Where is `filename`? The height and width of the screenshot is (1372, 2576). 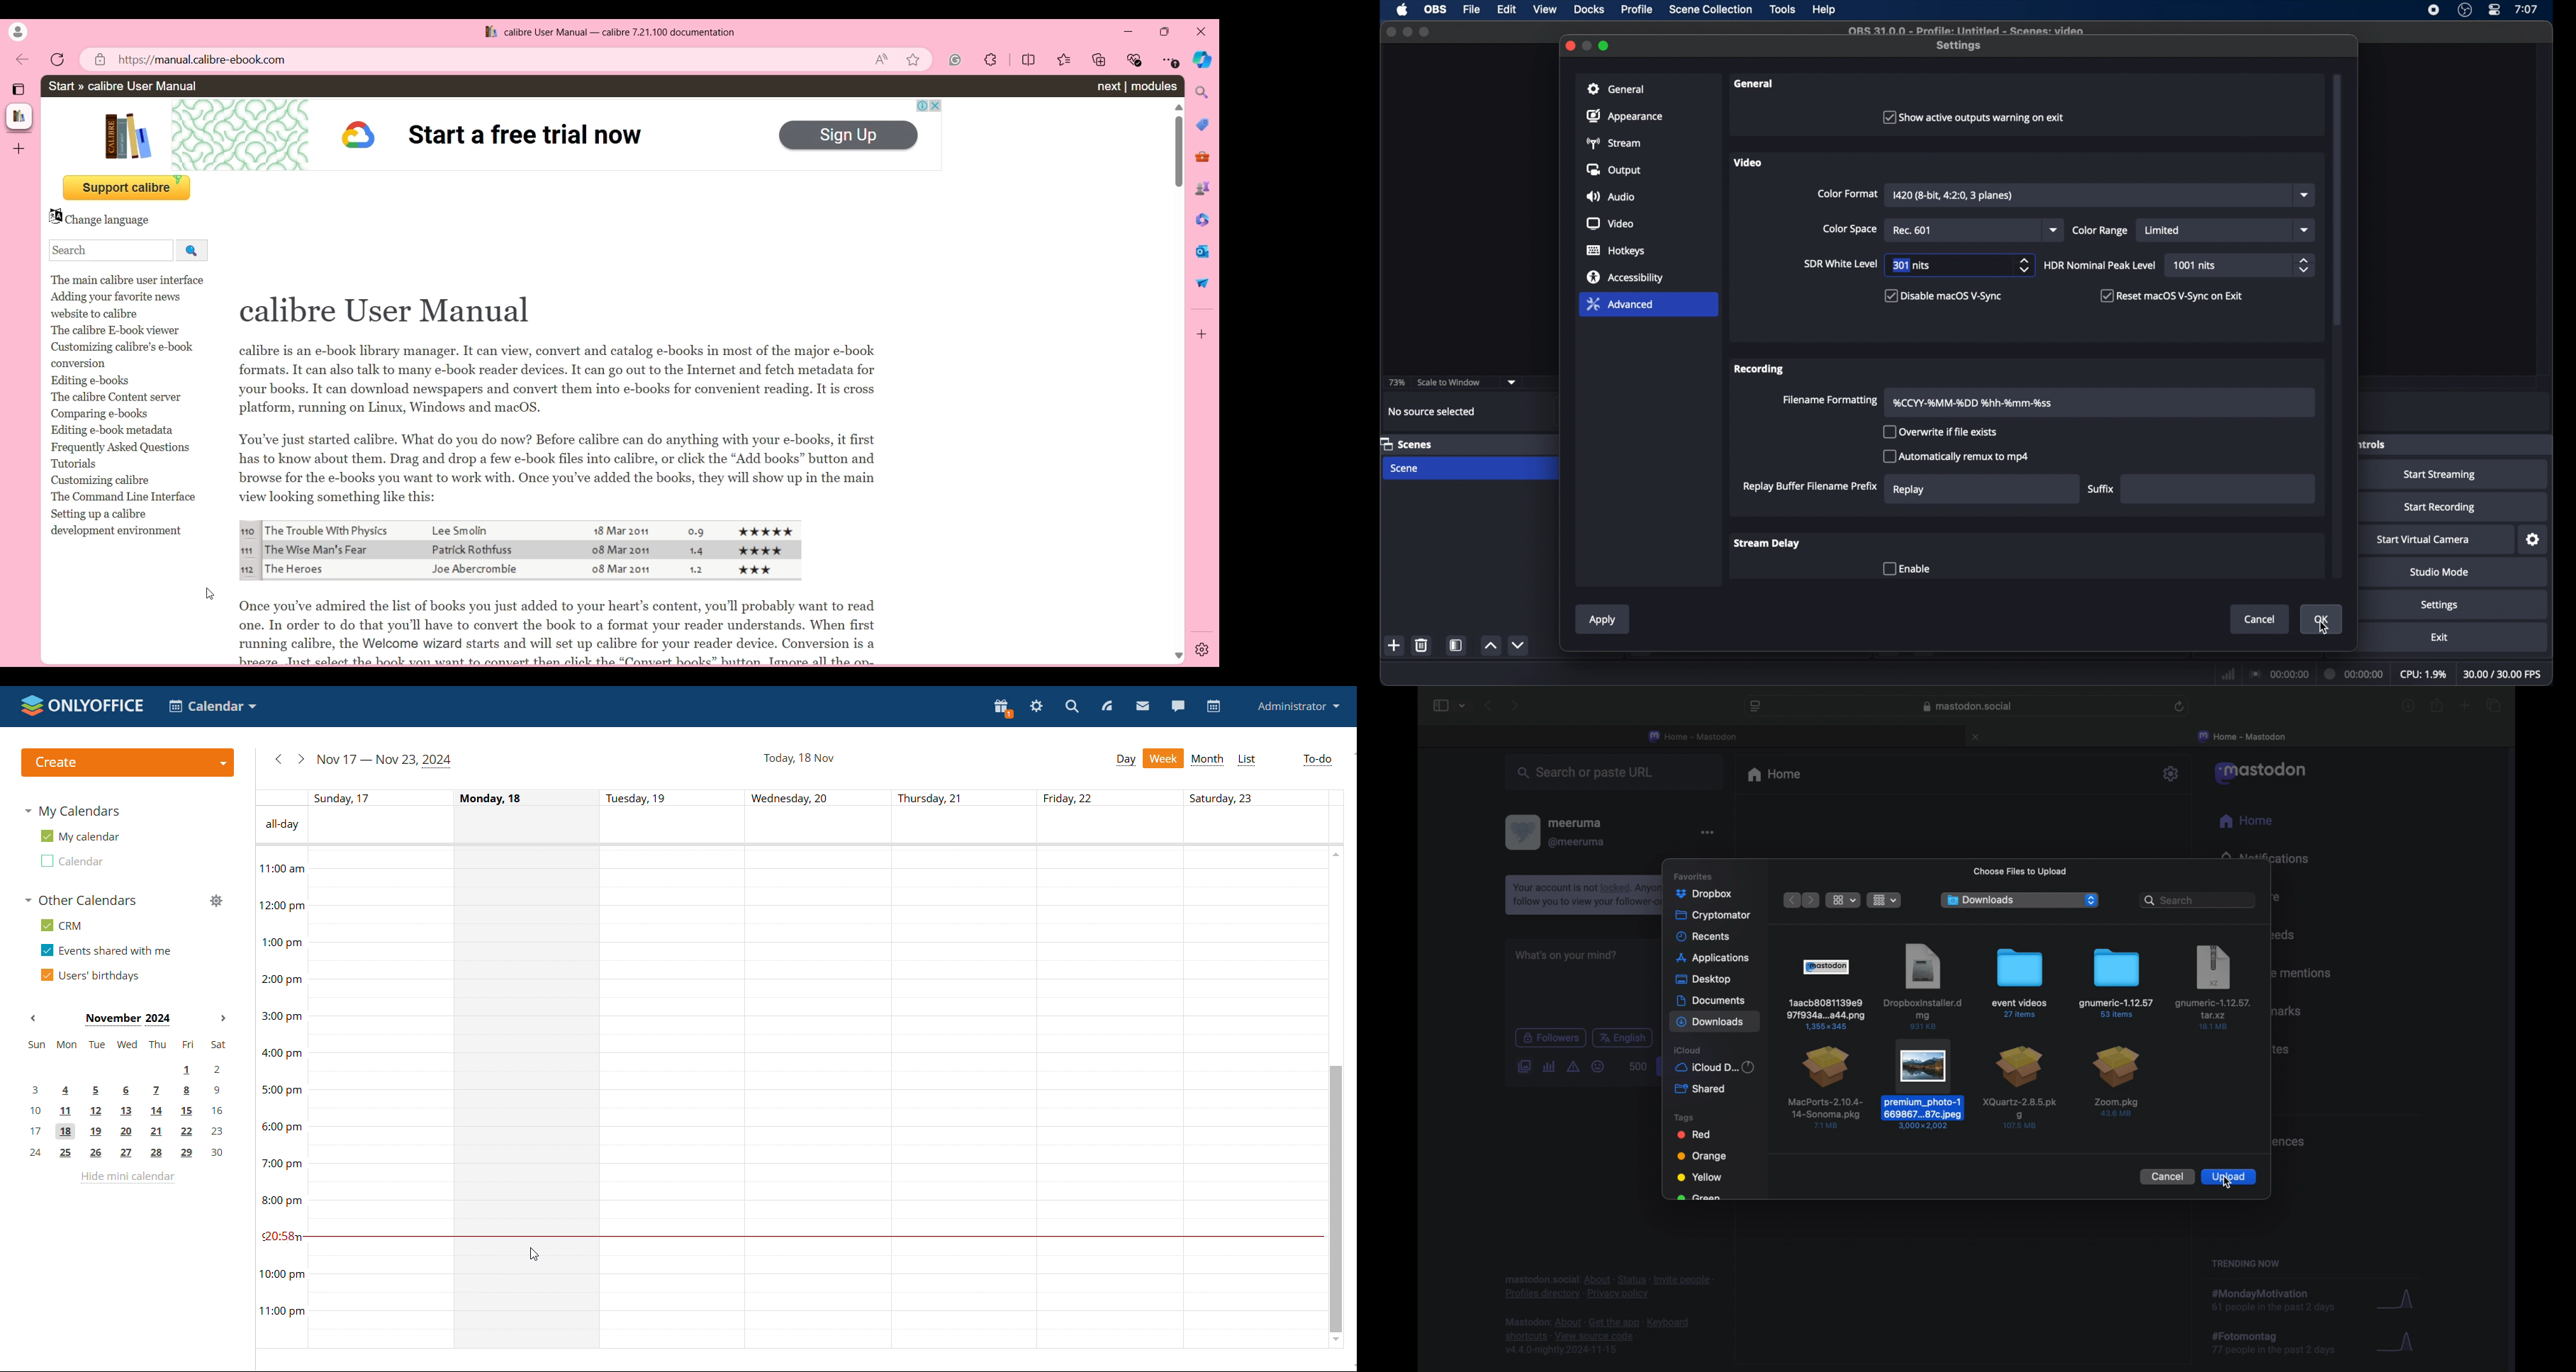
filename is located at coordinates (1977, 403).